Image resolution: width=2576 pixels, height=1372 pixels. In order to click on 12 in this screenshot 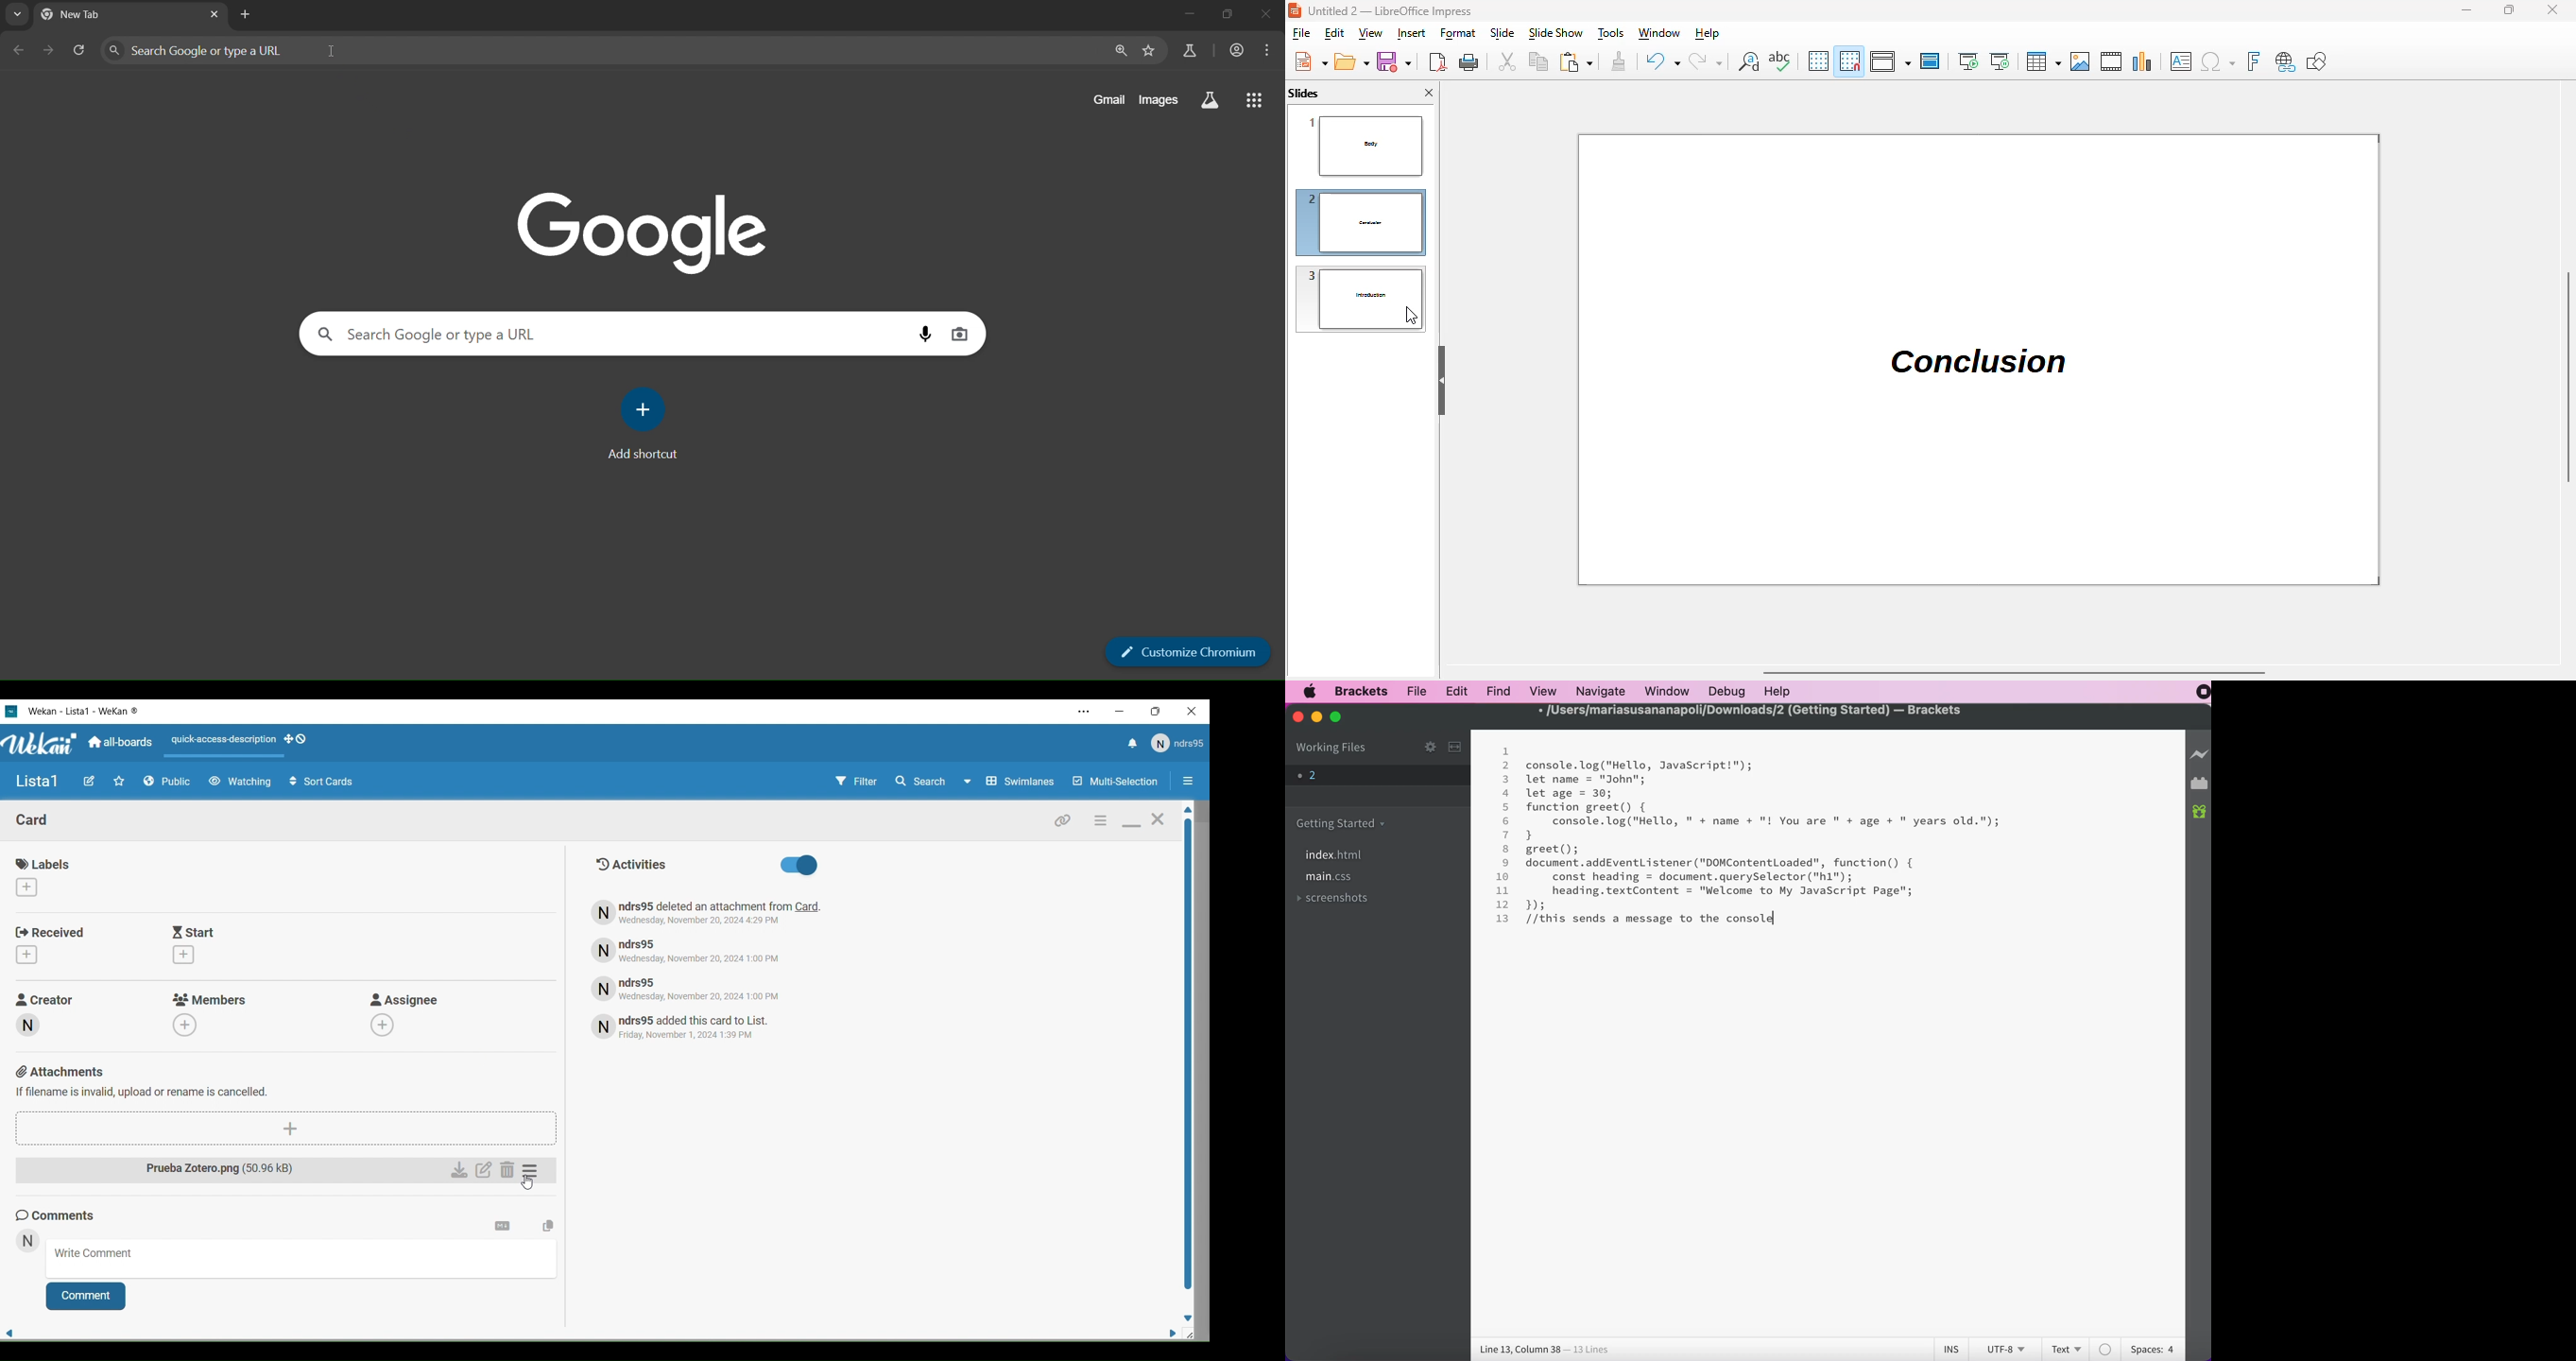, I will do `click(1502, 904)`.